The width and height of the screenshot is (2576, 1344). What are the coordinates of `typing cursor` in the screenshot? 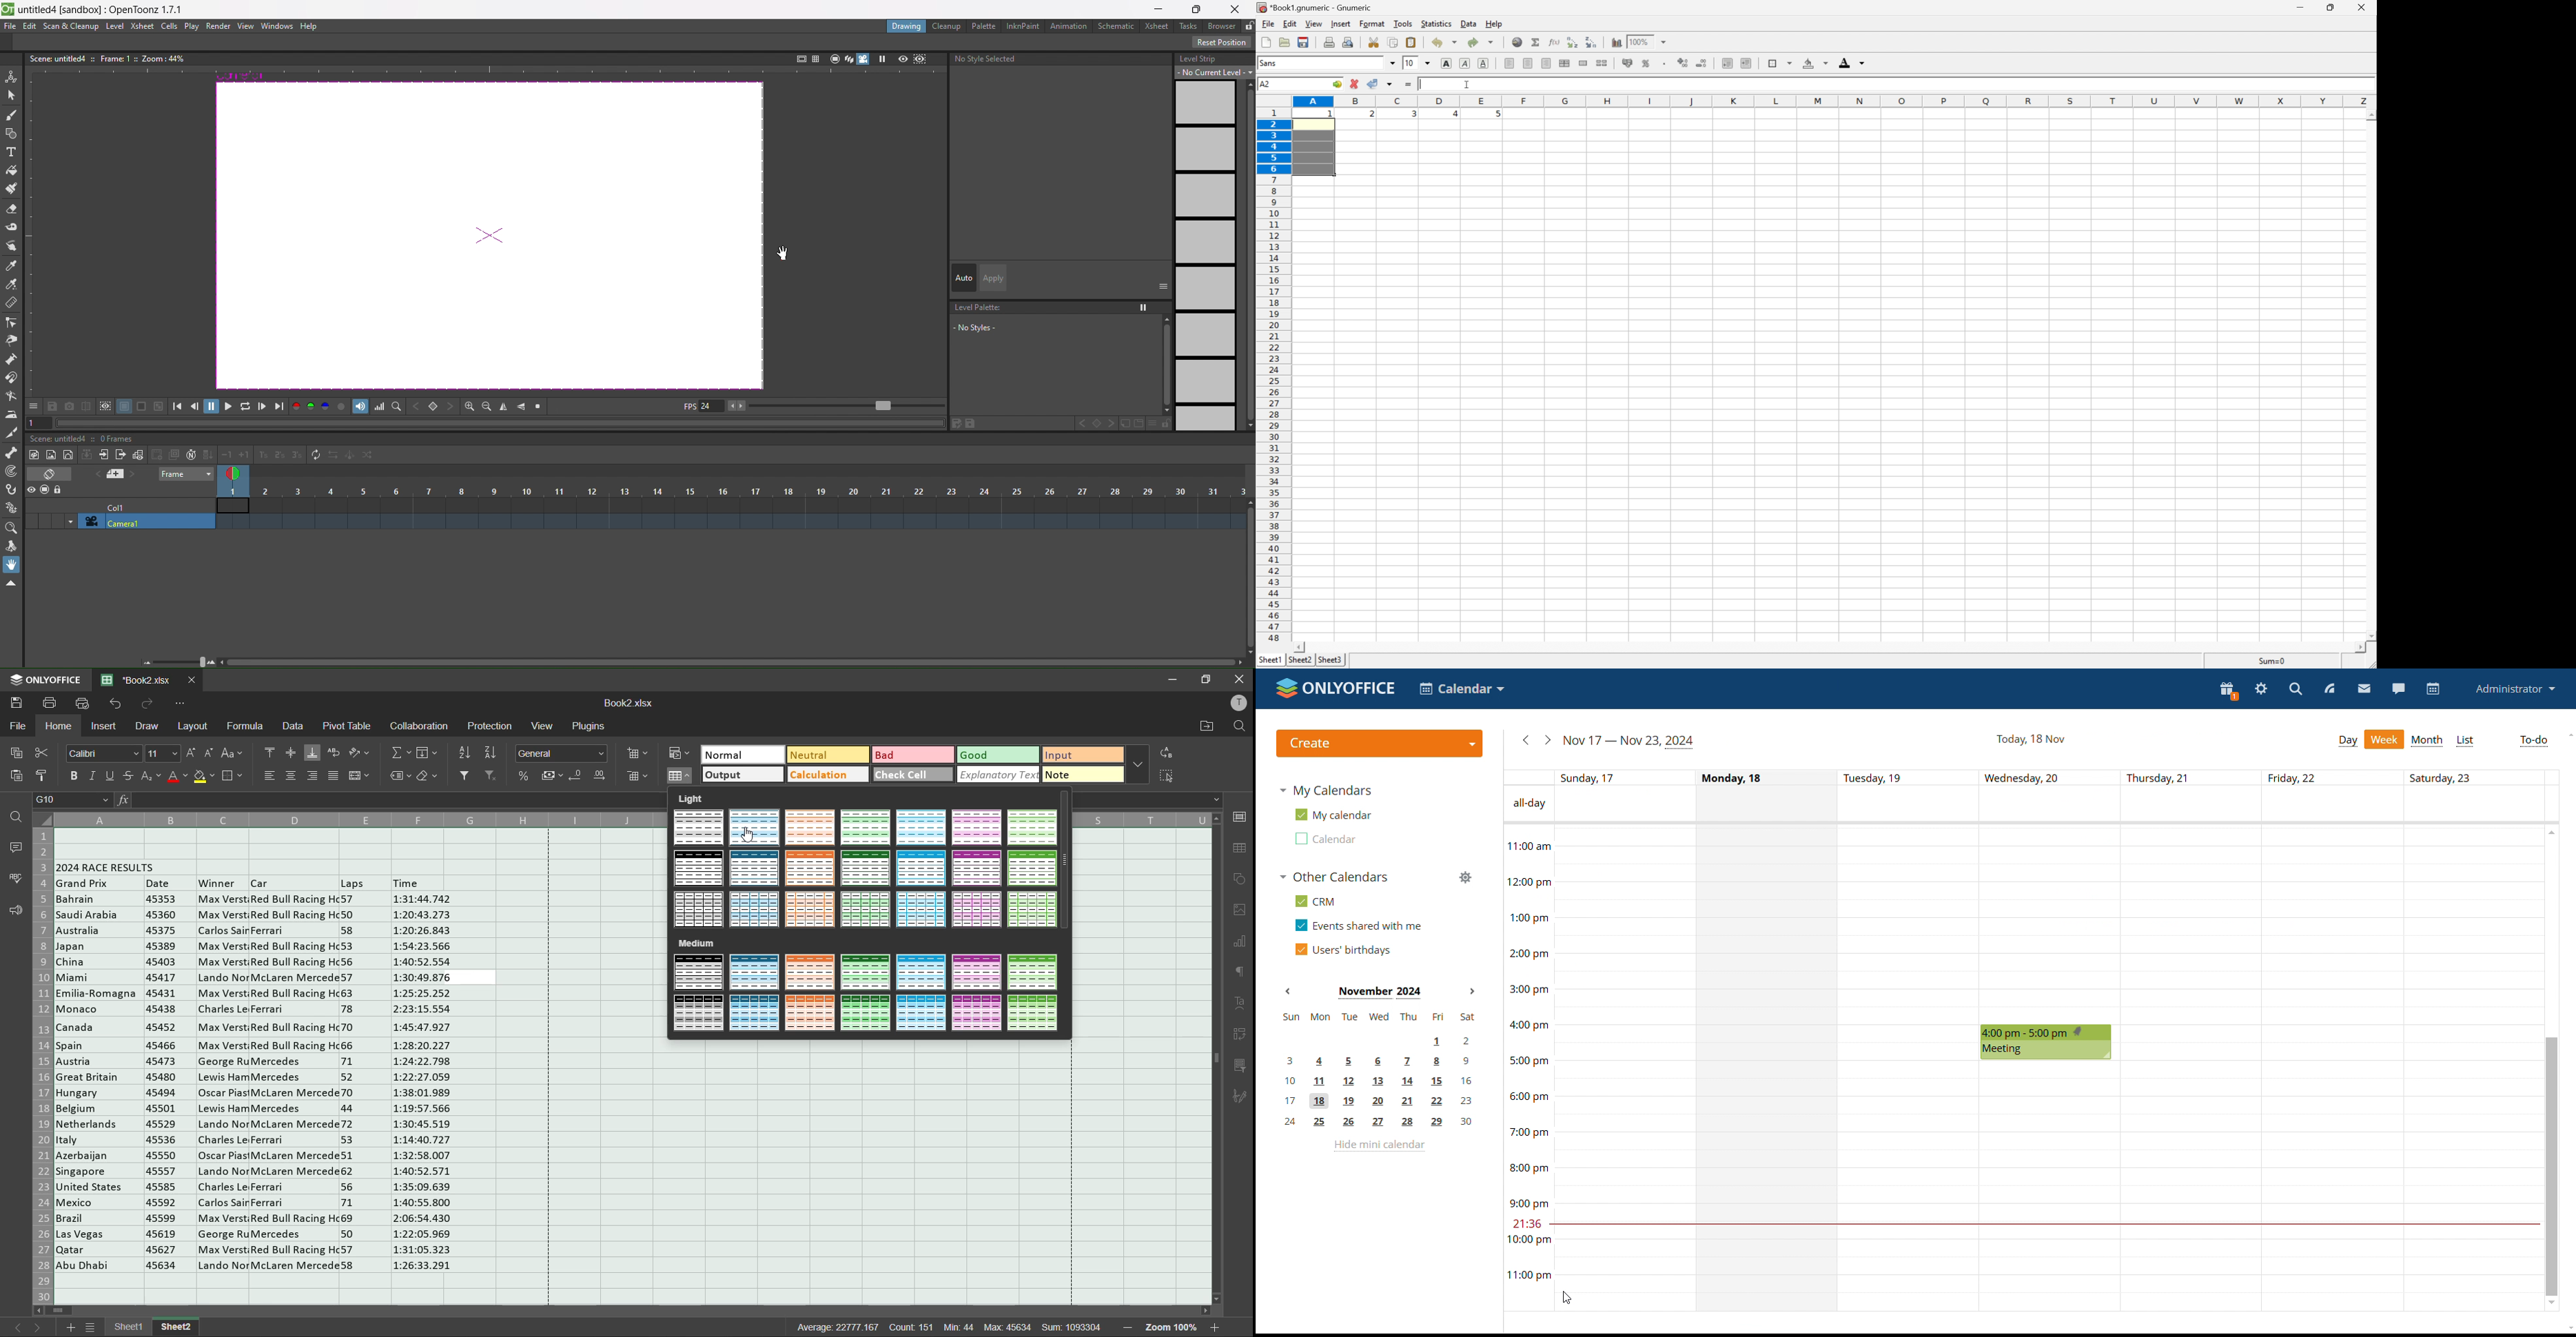 It's located at (1422, 84).